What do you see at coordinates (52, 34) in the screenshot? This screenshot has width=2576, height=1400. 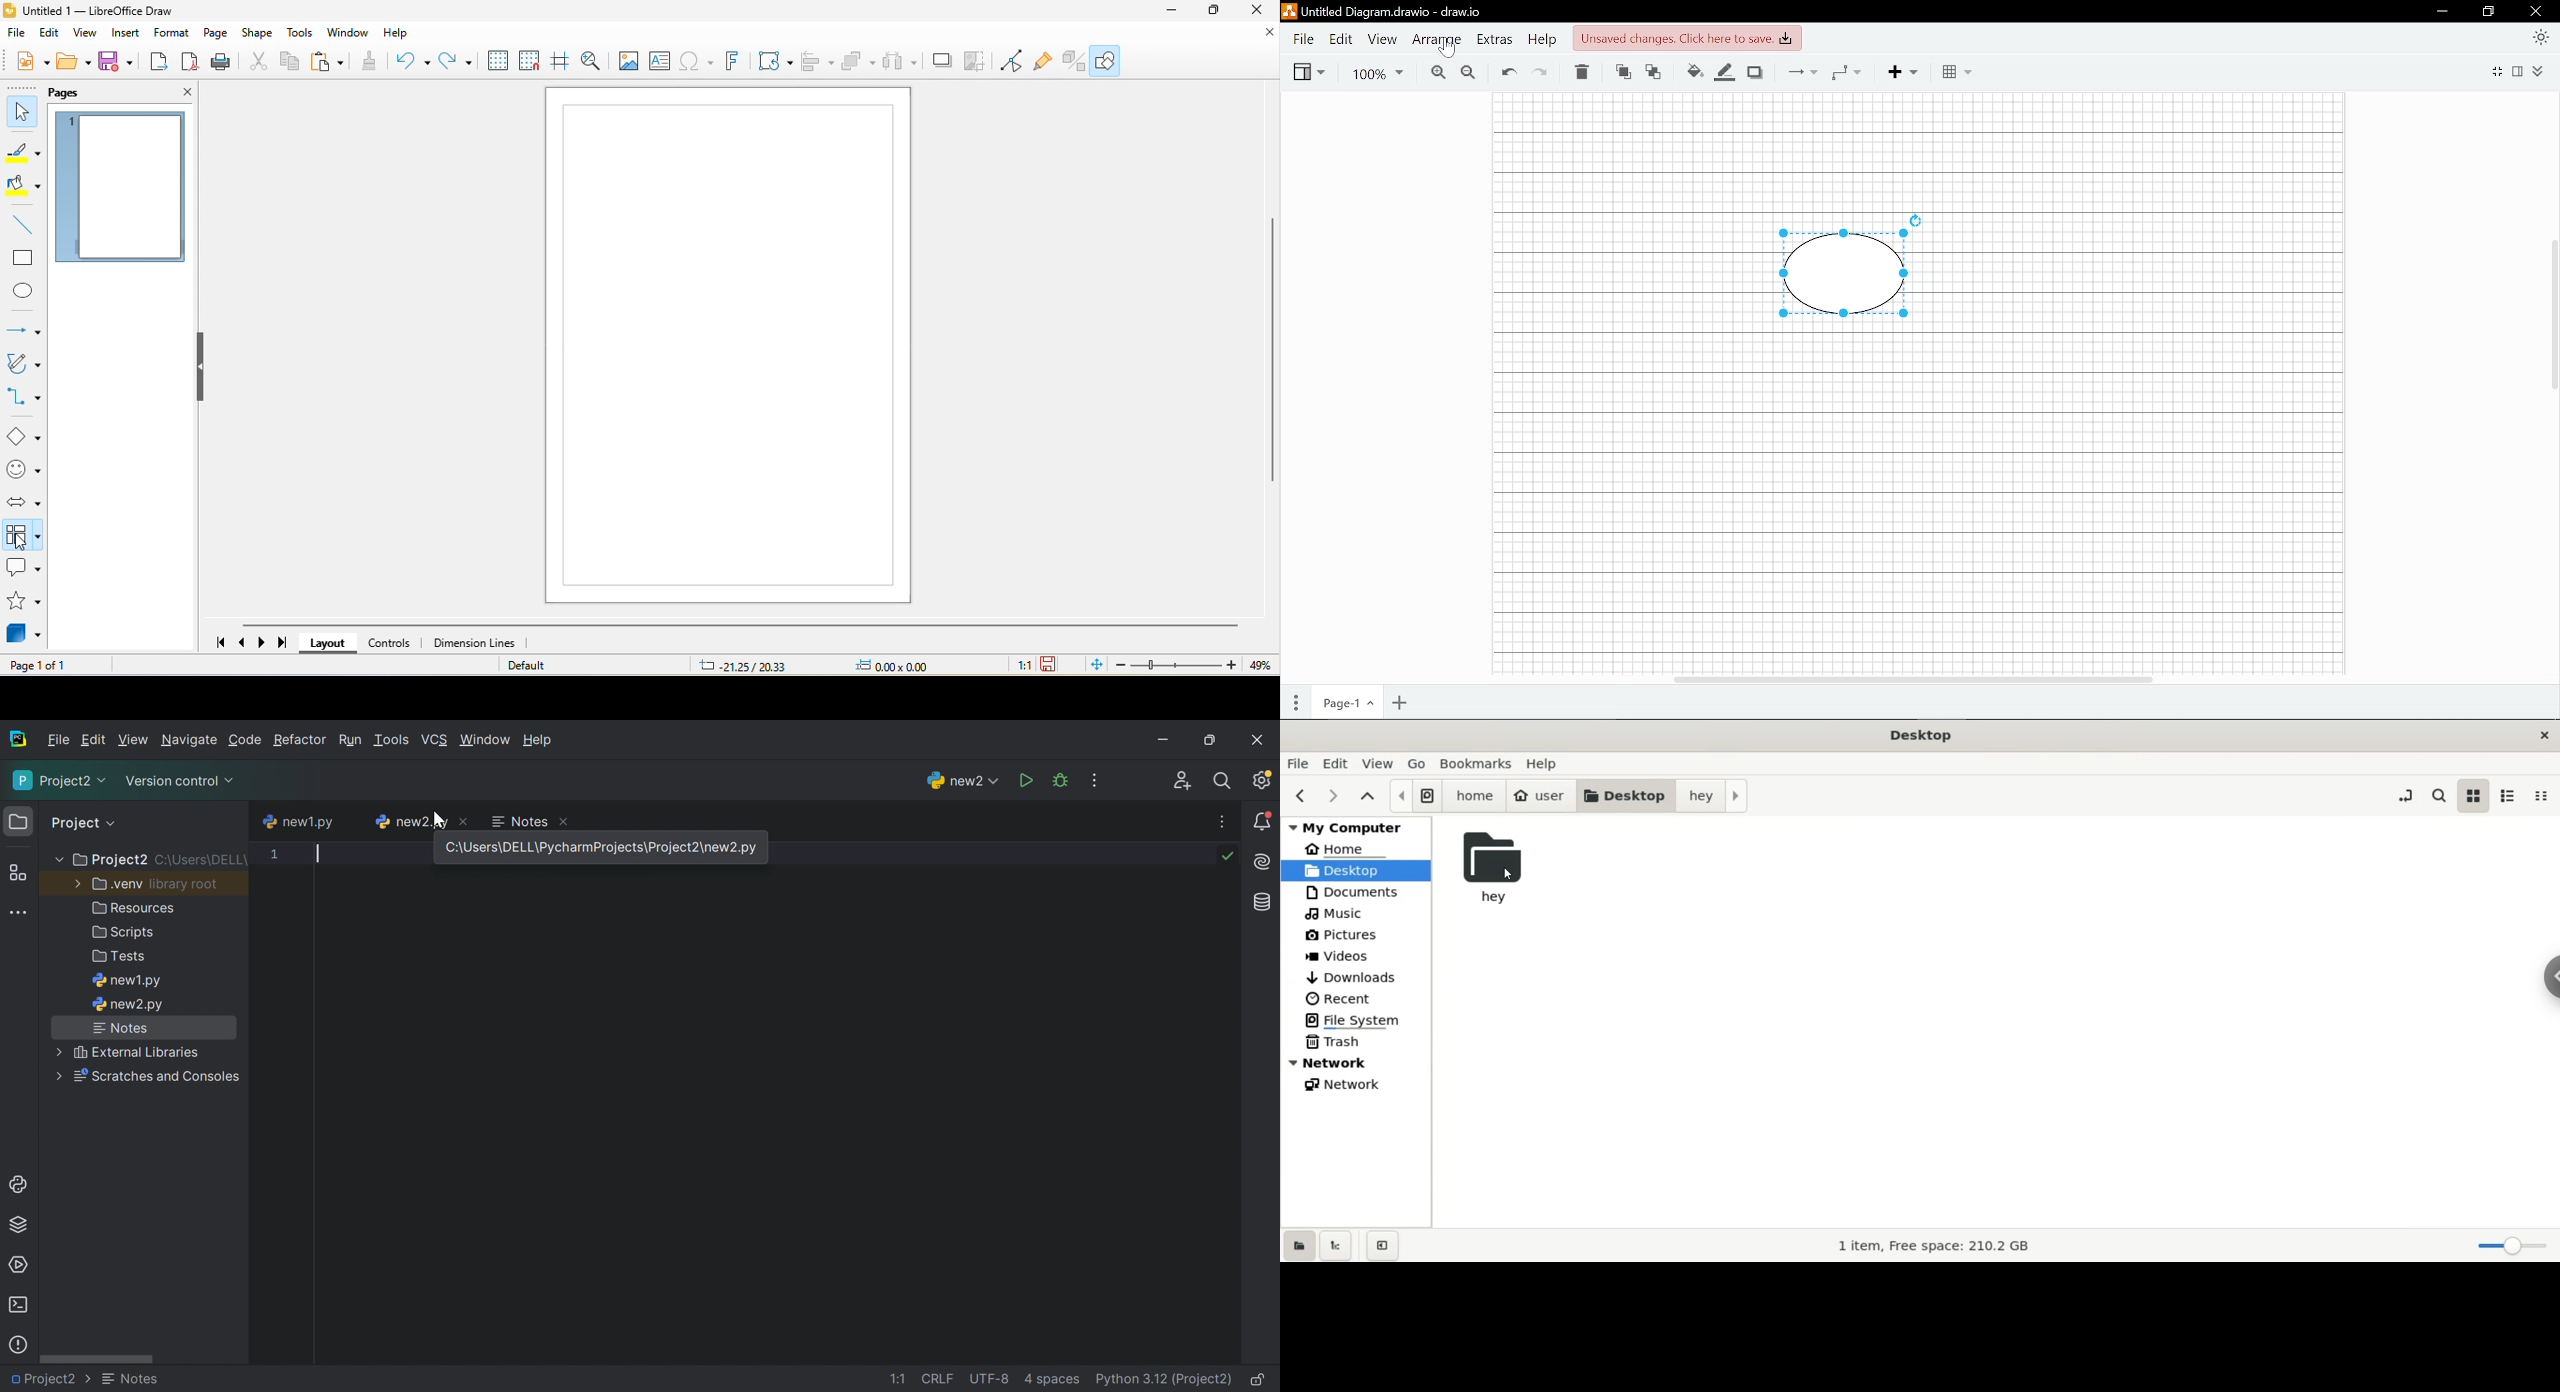 I see `edit` at bounding box center [52, 34].